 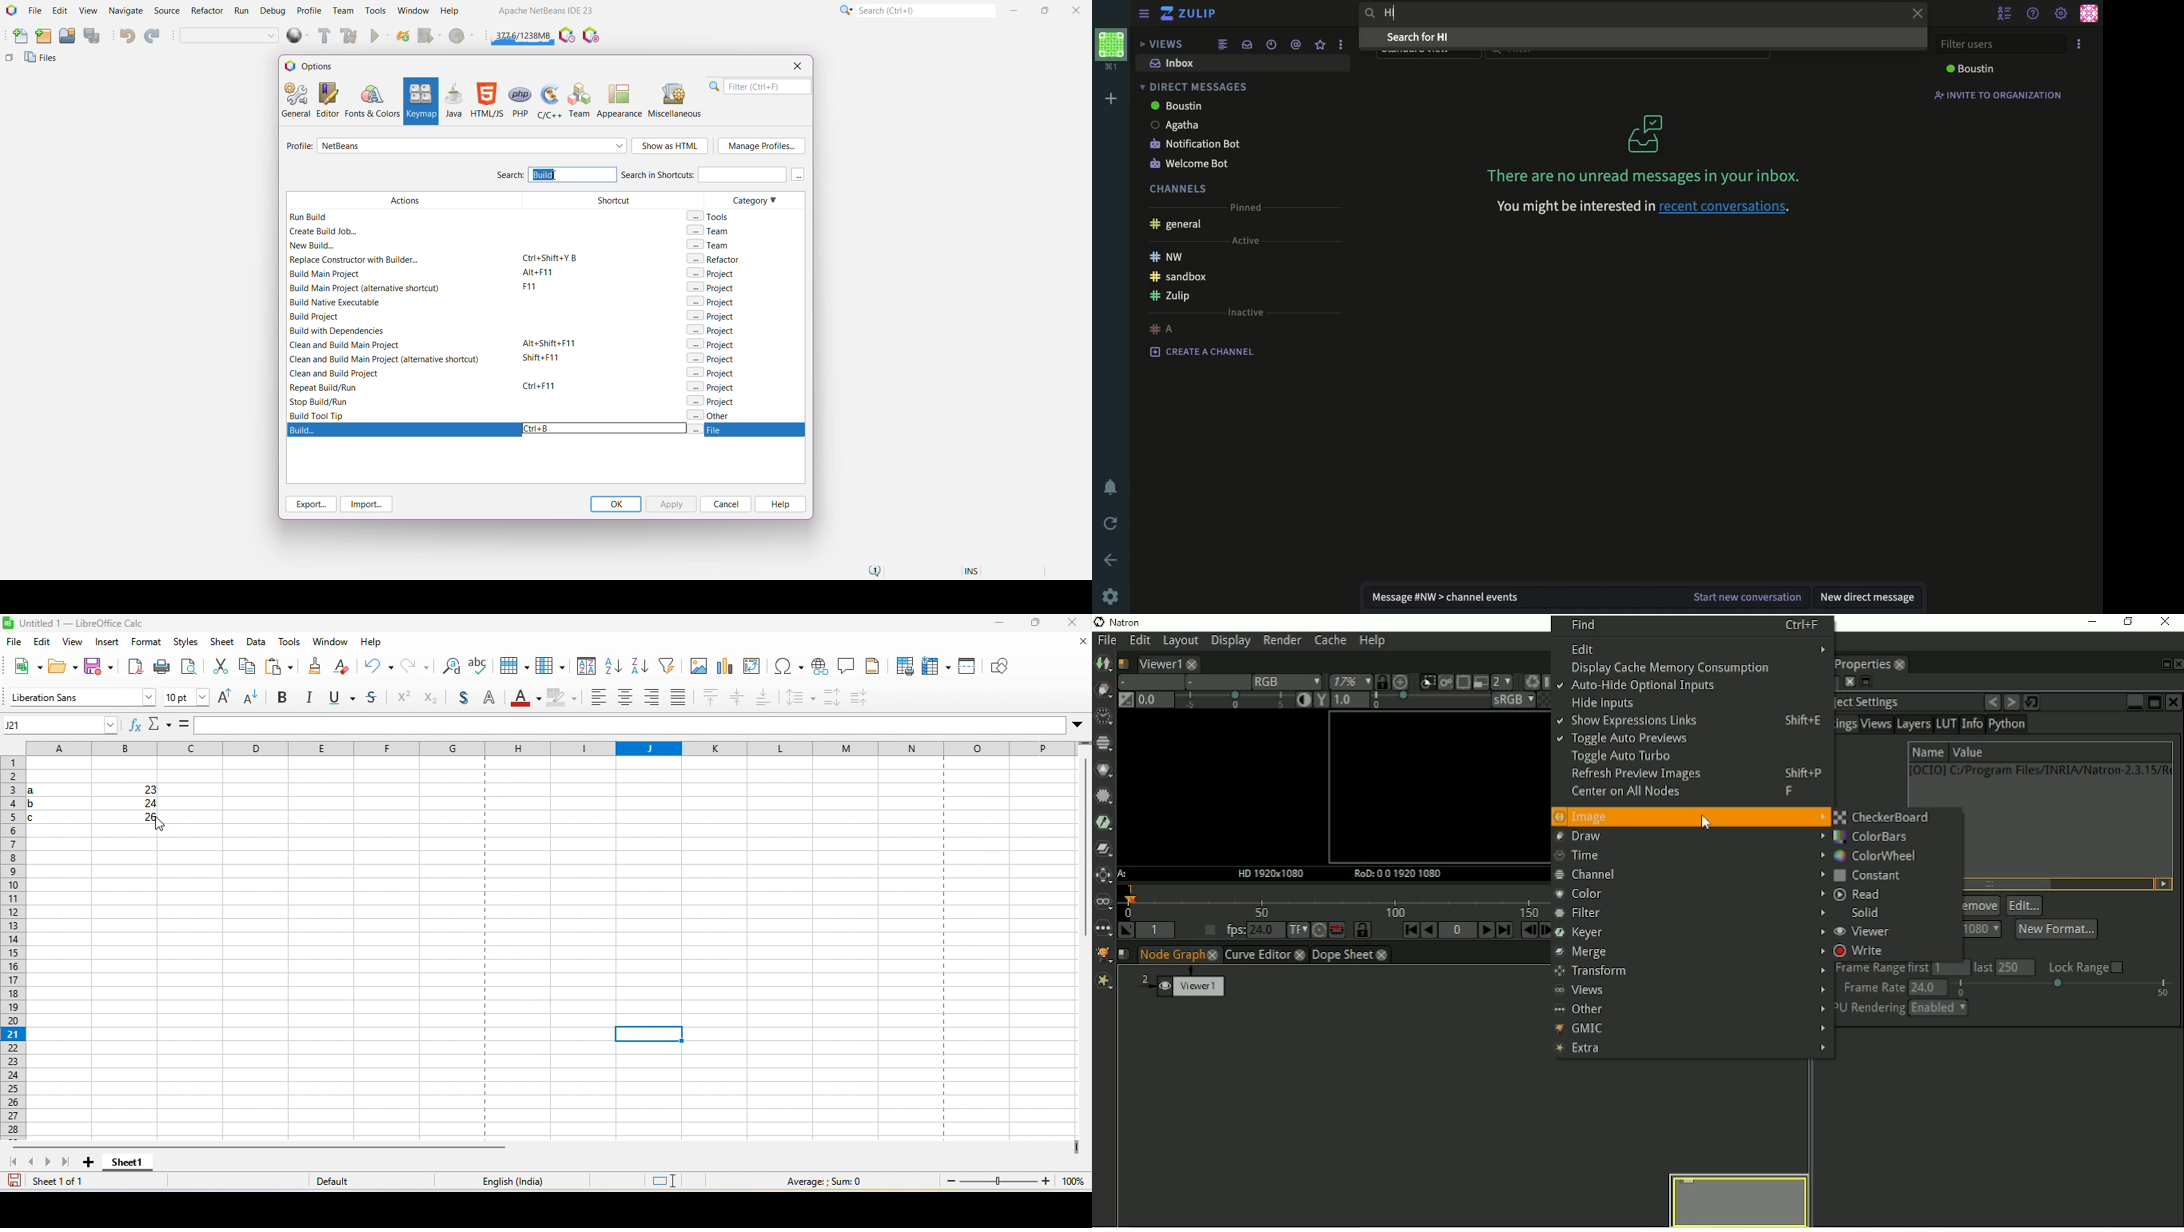 What do you see at coordinates (523, 700) in the screenshot?
I see `font color` at bounding box center [523, 700].